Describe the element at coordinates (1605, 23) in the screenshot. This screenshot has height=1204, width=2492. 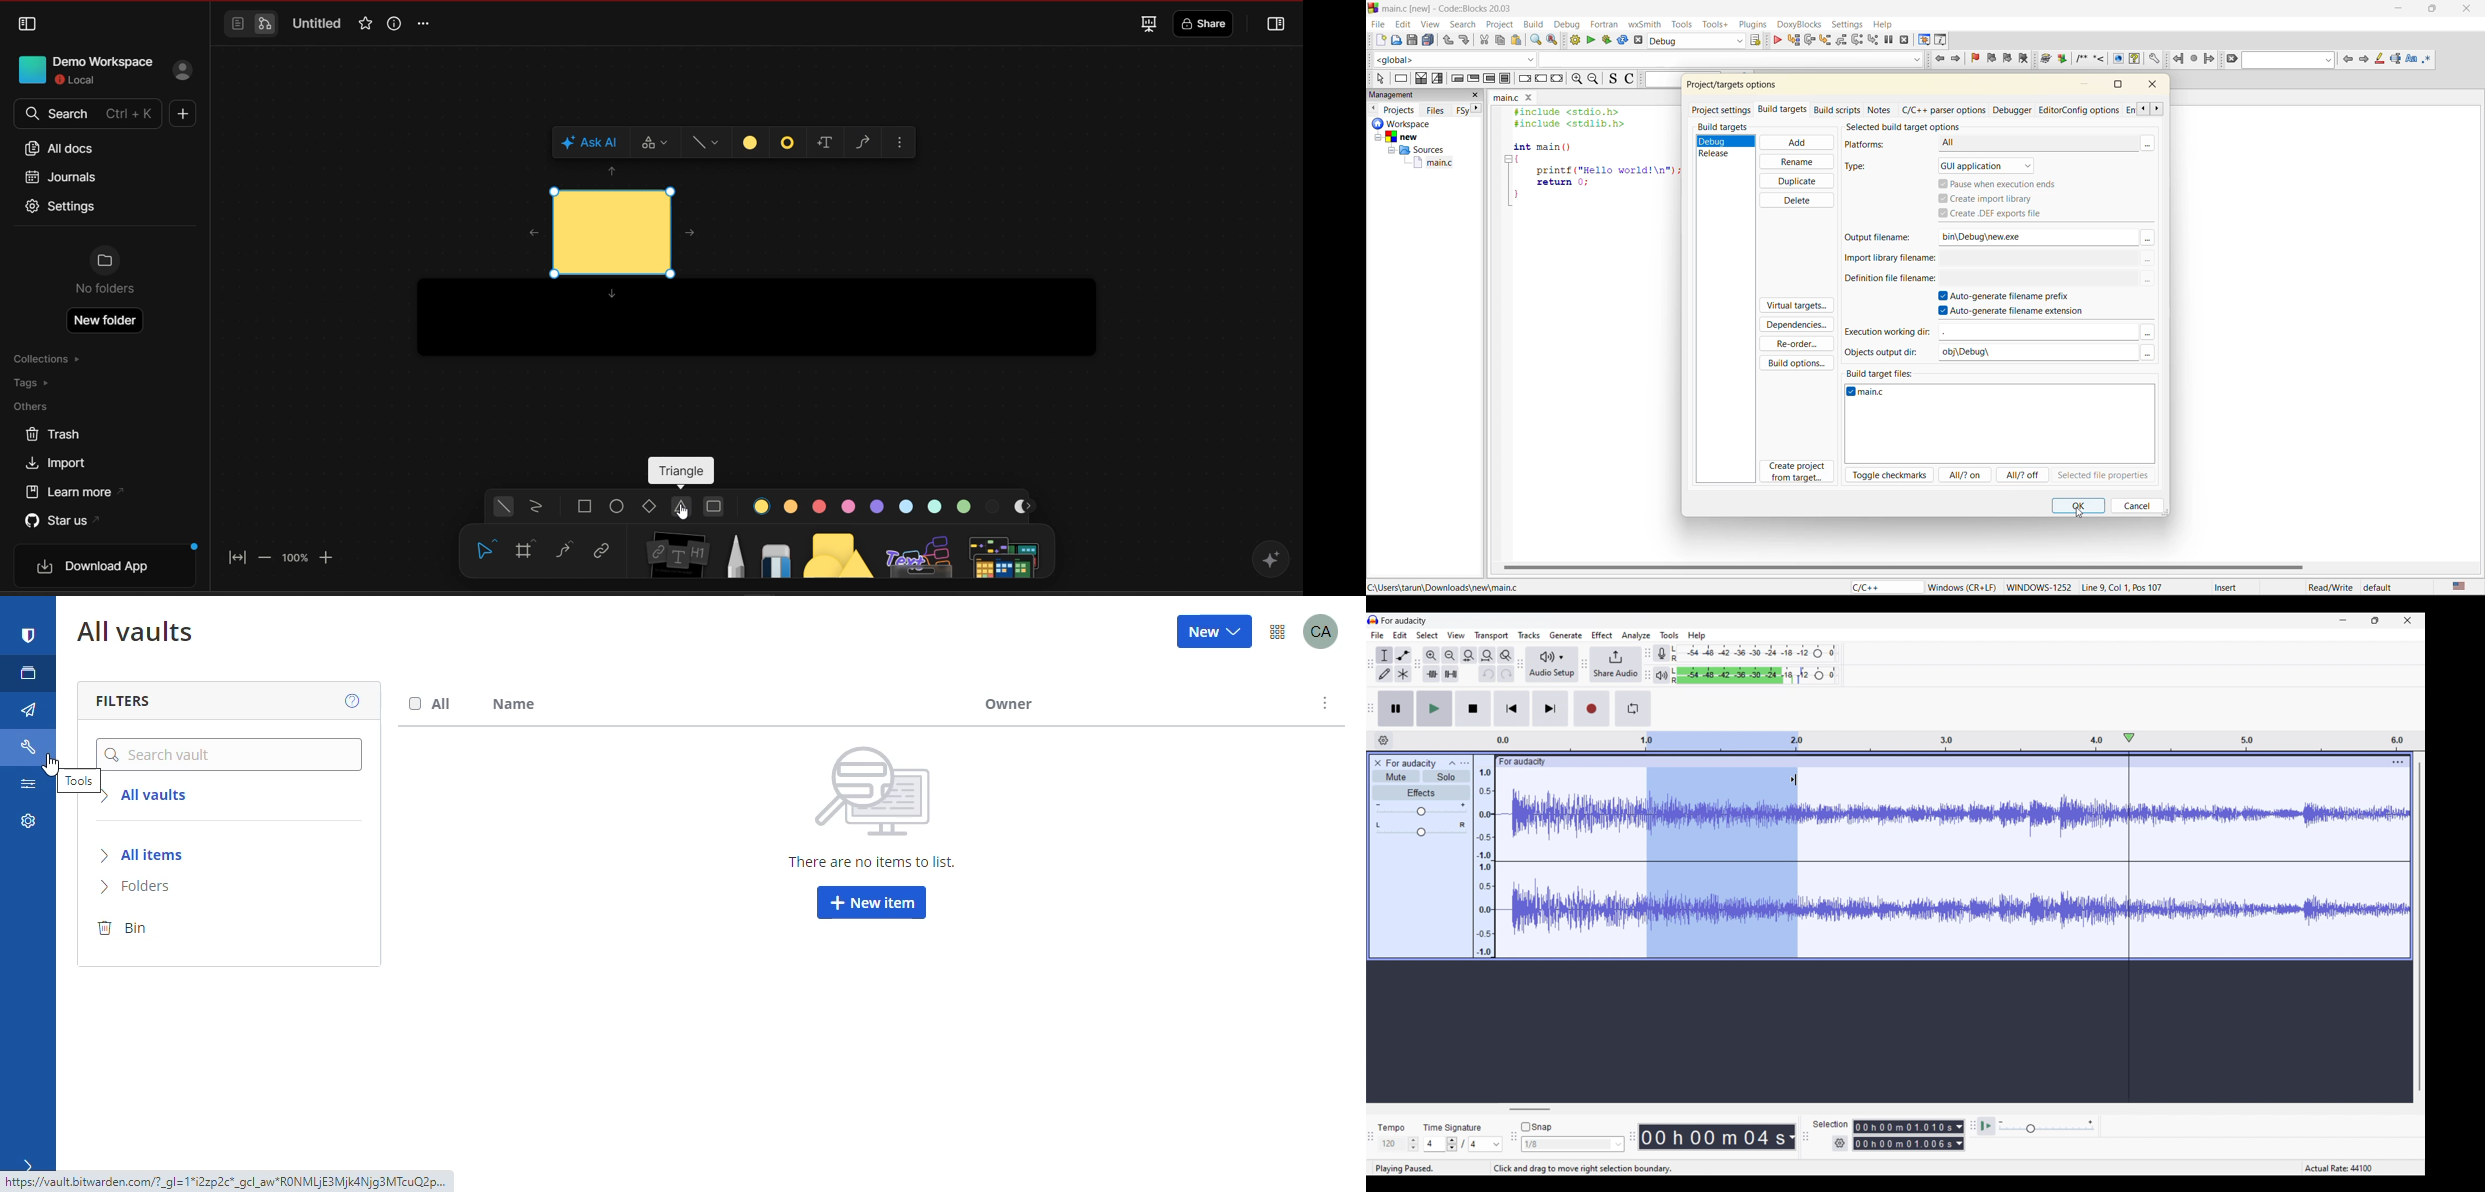
I see `fortran` at that location.